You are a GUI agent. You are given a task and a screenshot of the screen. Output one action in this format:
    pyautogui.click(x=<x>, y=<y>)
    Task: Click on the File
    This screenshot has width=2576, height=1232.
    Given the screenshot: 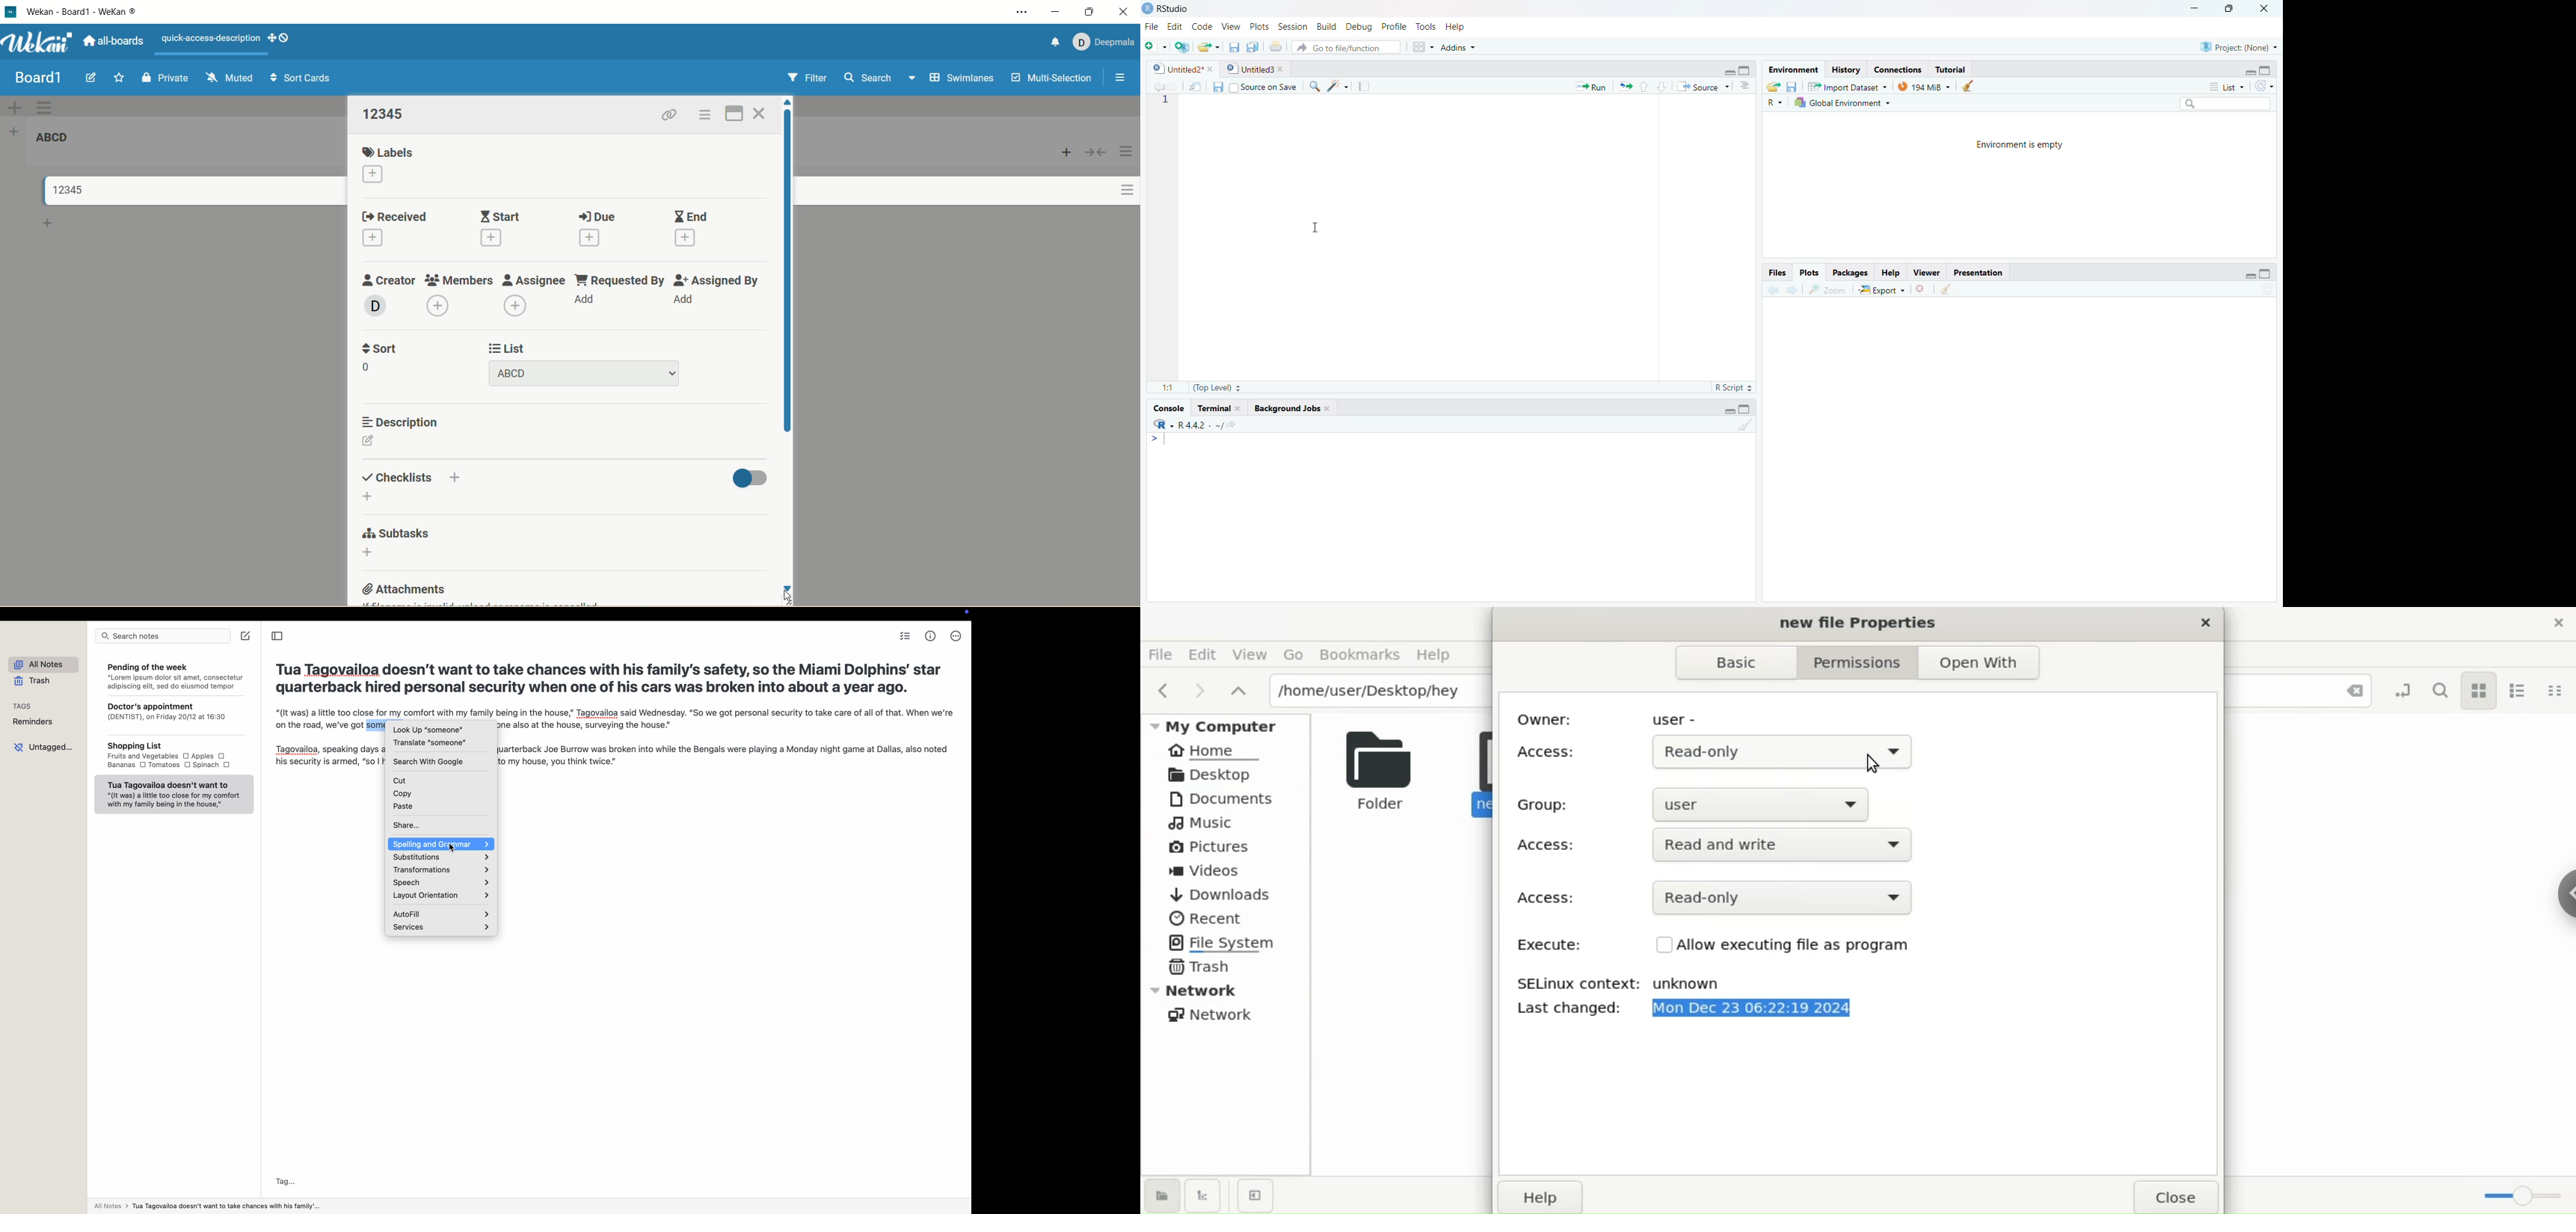 What is the action you would take?
    pyautogui.click(x=1152, y=27)
    